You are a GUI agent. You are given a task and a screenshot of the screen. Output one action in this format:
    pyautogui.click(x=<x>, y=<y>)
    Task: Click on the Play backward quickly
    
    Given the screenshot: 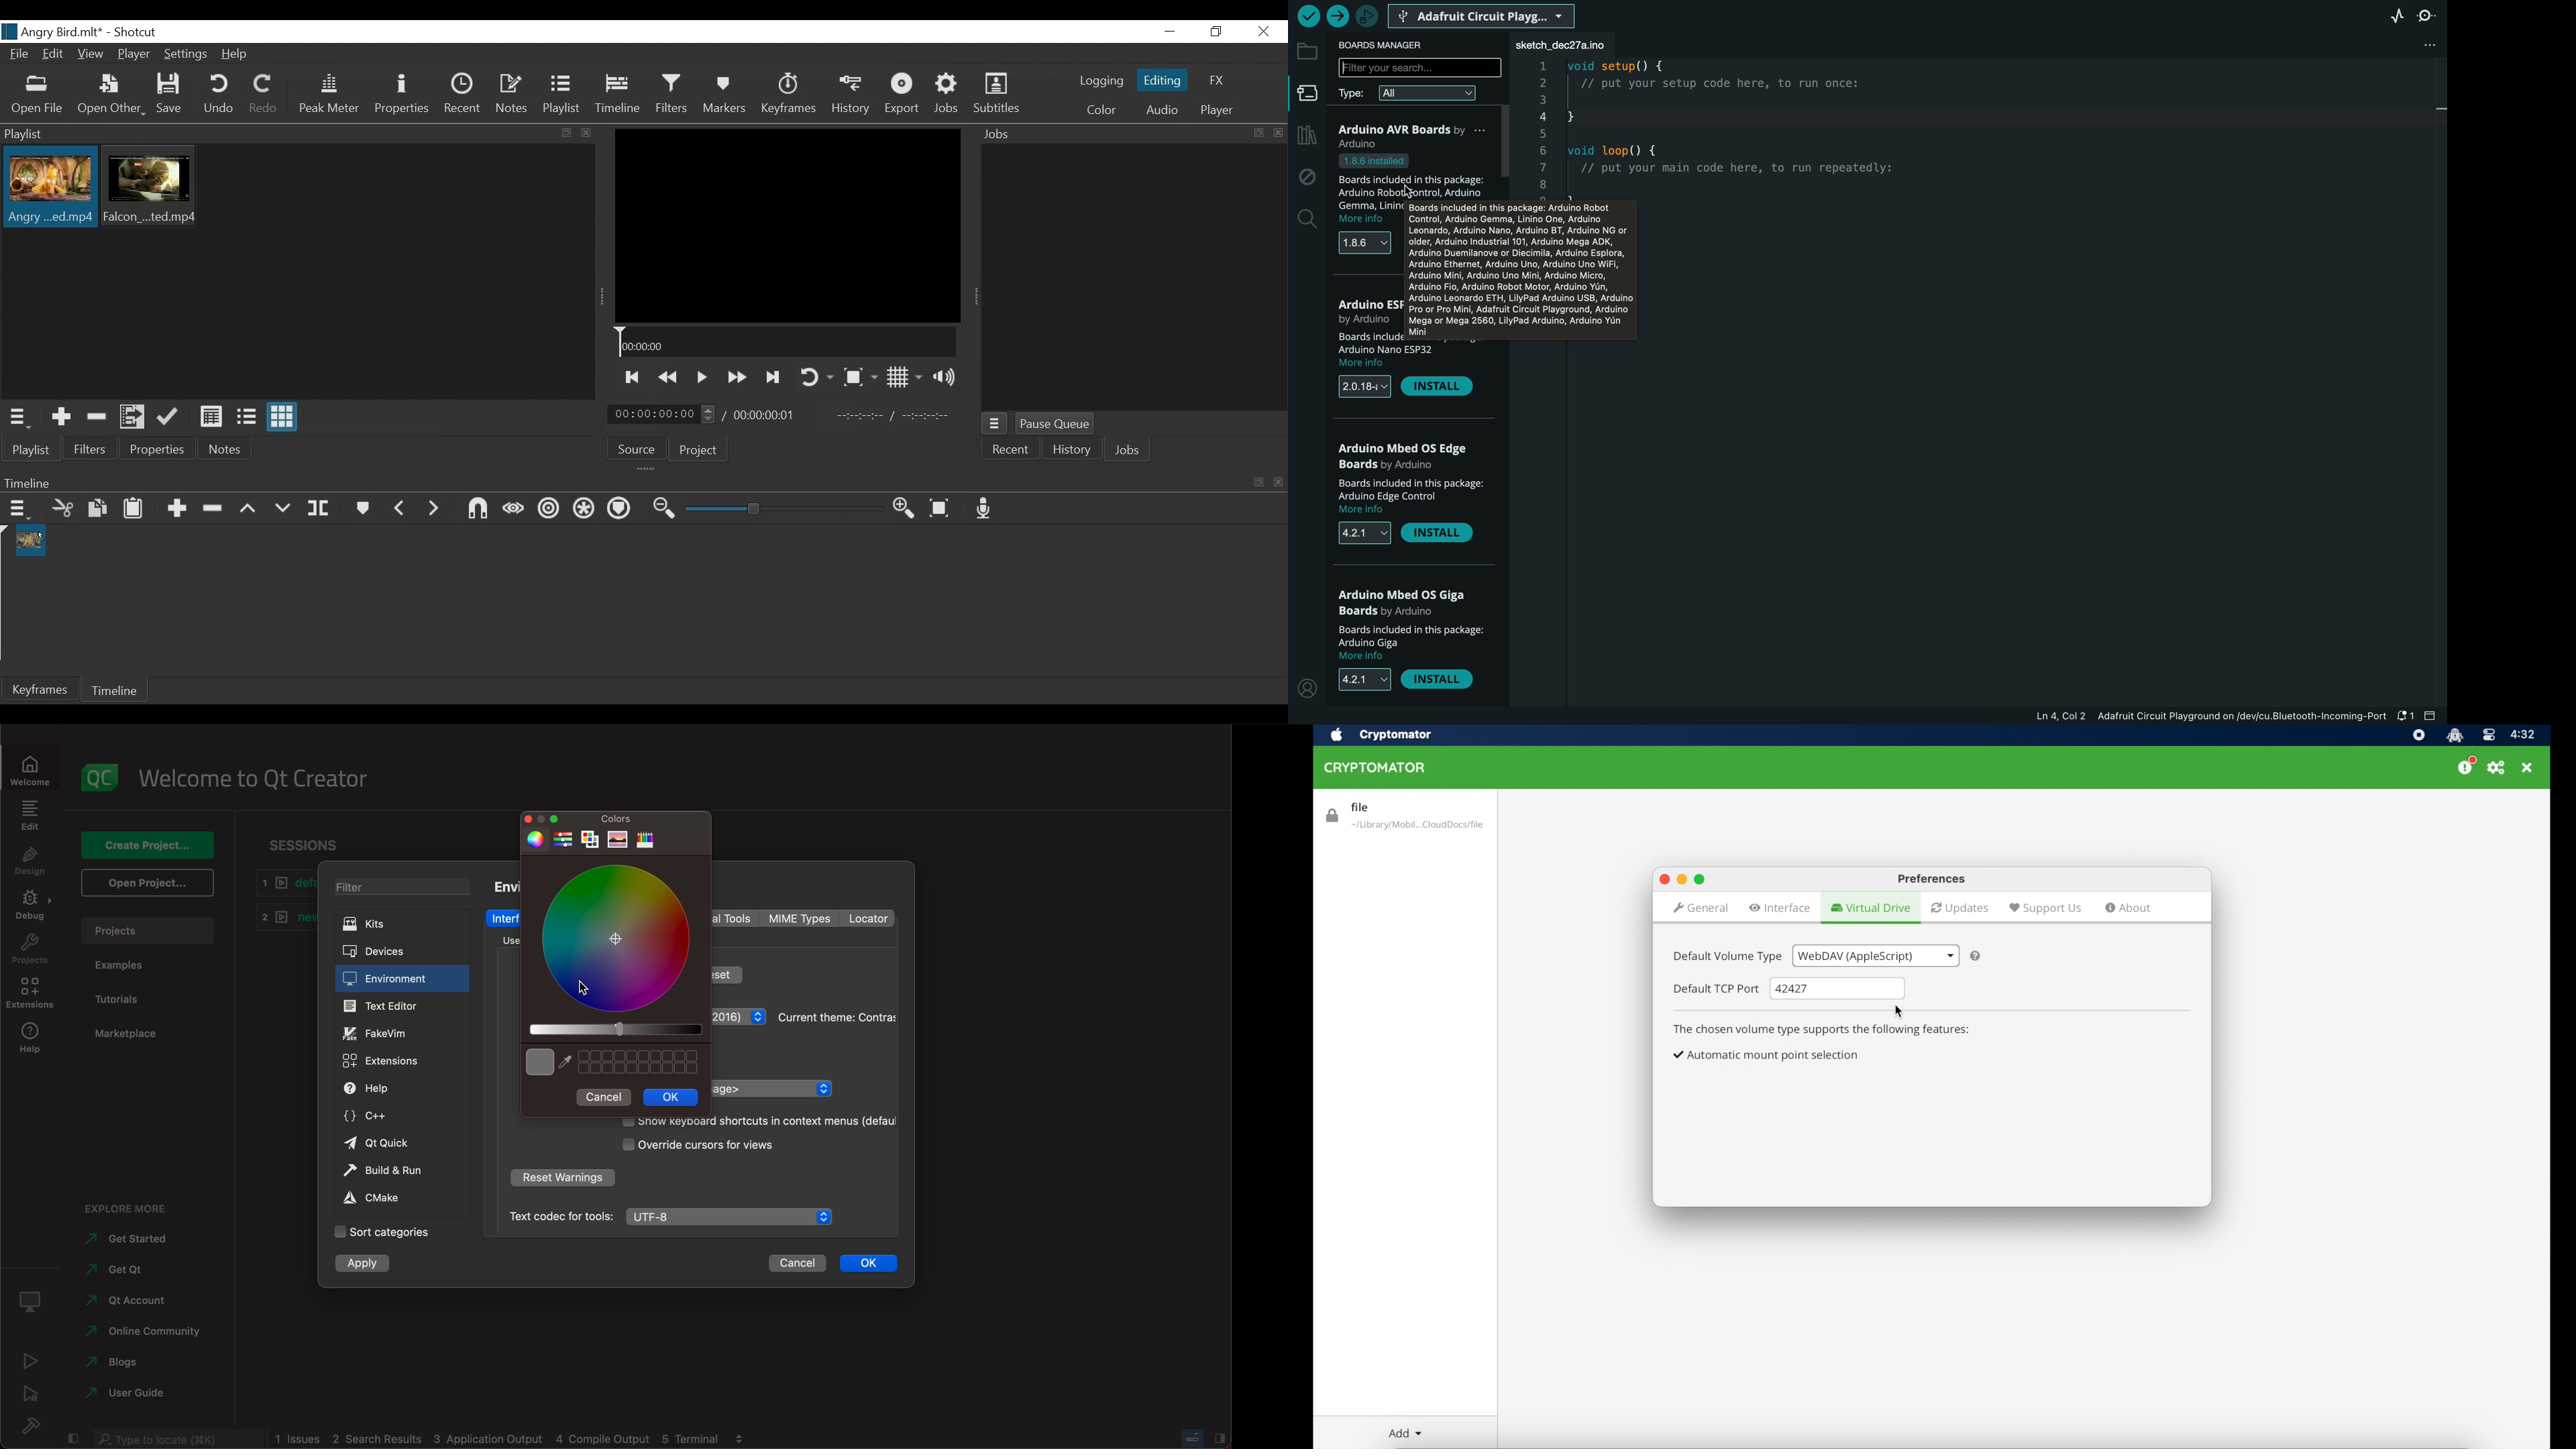 What is the action you would take?
    pyautogui.click(x=669, y=378)
    